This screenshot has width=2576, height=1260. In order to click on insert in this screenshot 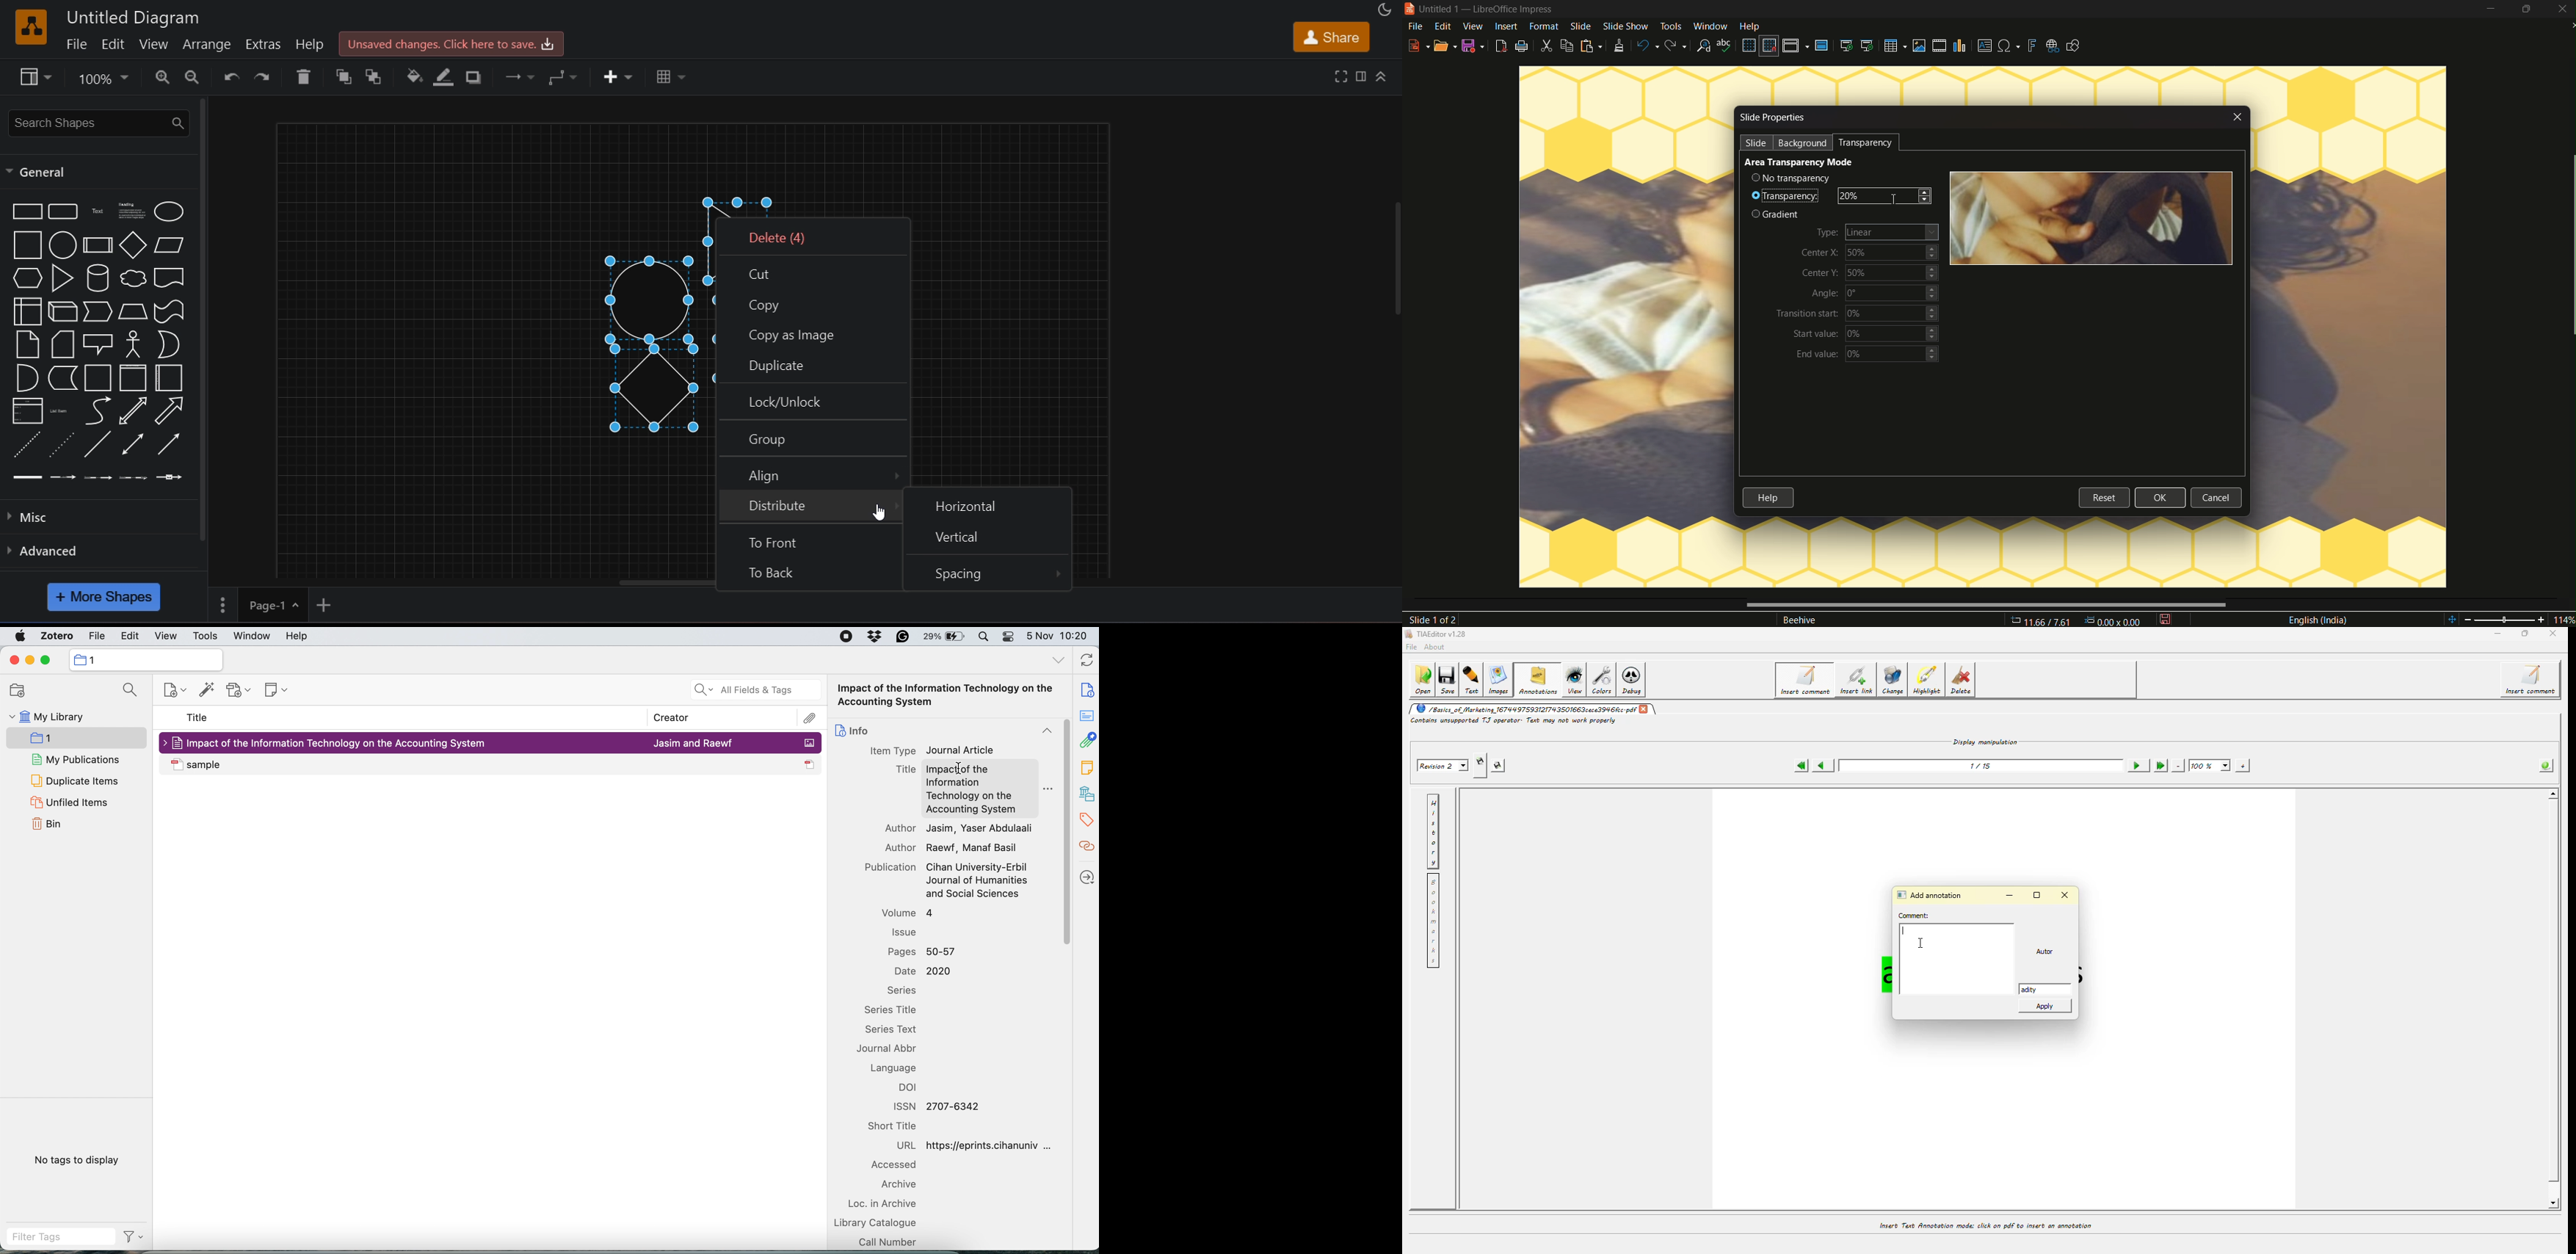, I will do `click(1505, 26)`.